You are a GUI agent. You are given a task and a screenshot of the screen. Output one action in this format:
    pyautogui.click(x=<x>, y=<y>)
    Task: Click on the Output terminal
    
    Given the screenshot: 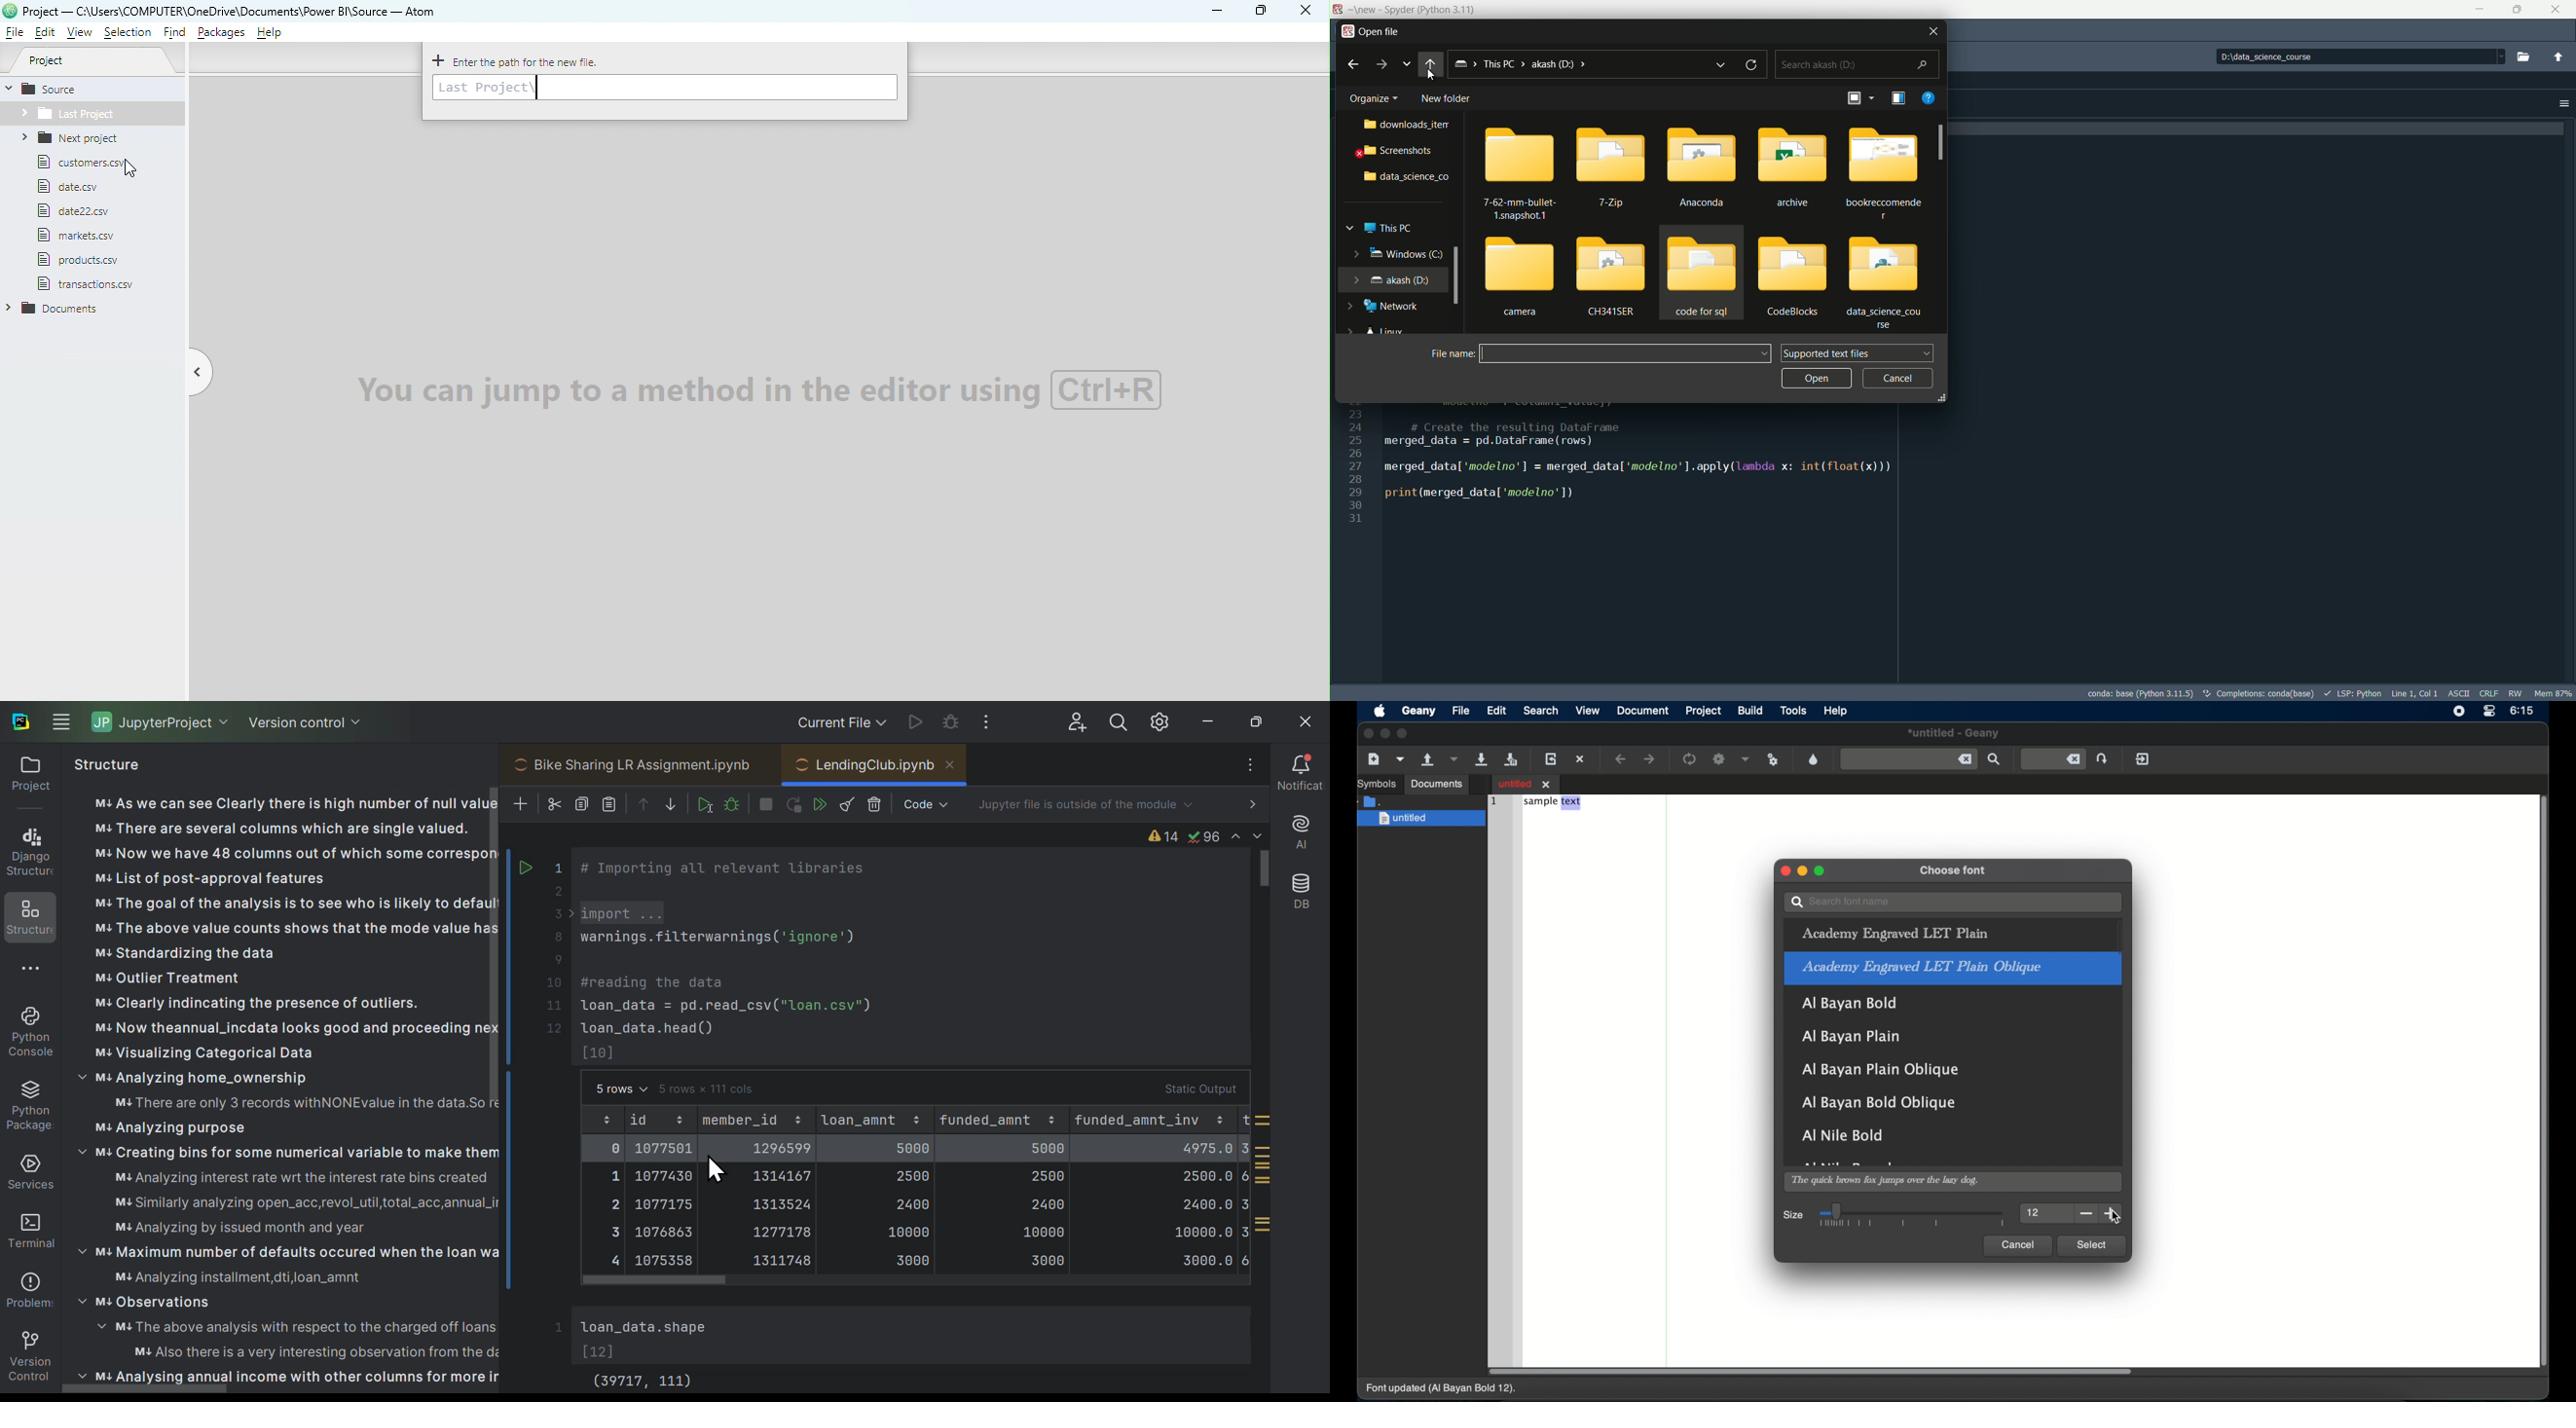 What is the action you would take?
    pyautogui.click(x=904, y=1348)
    